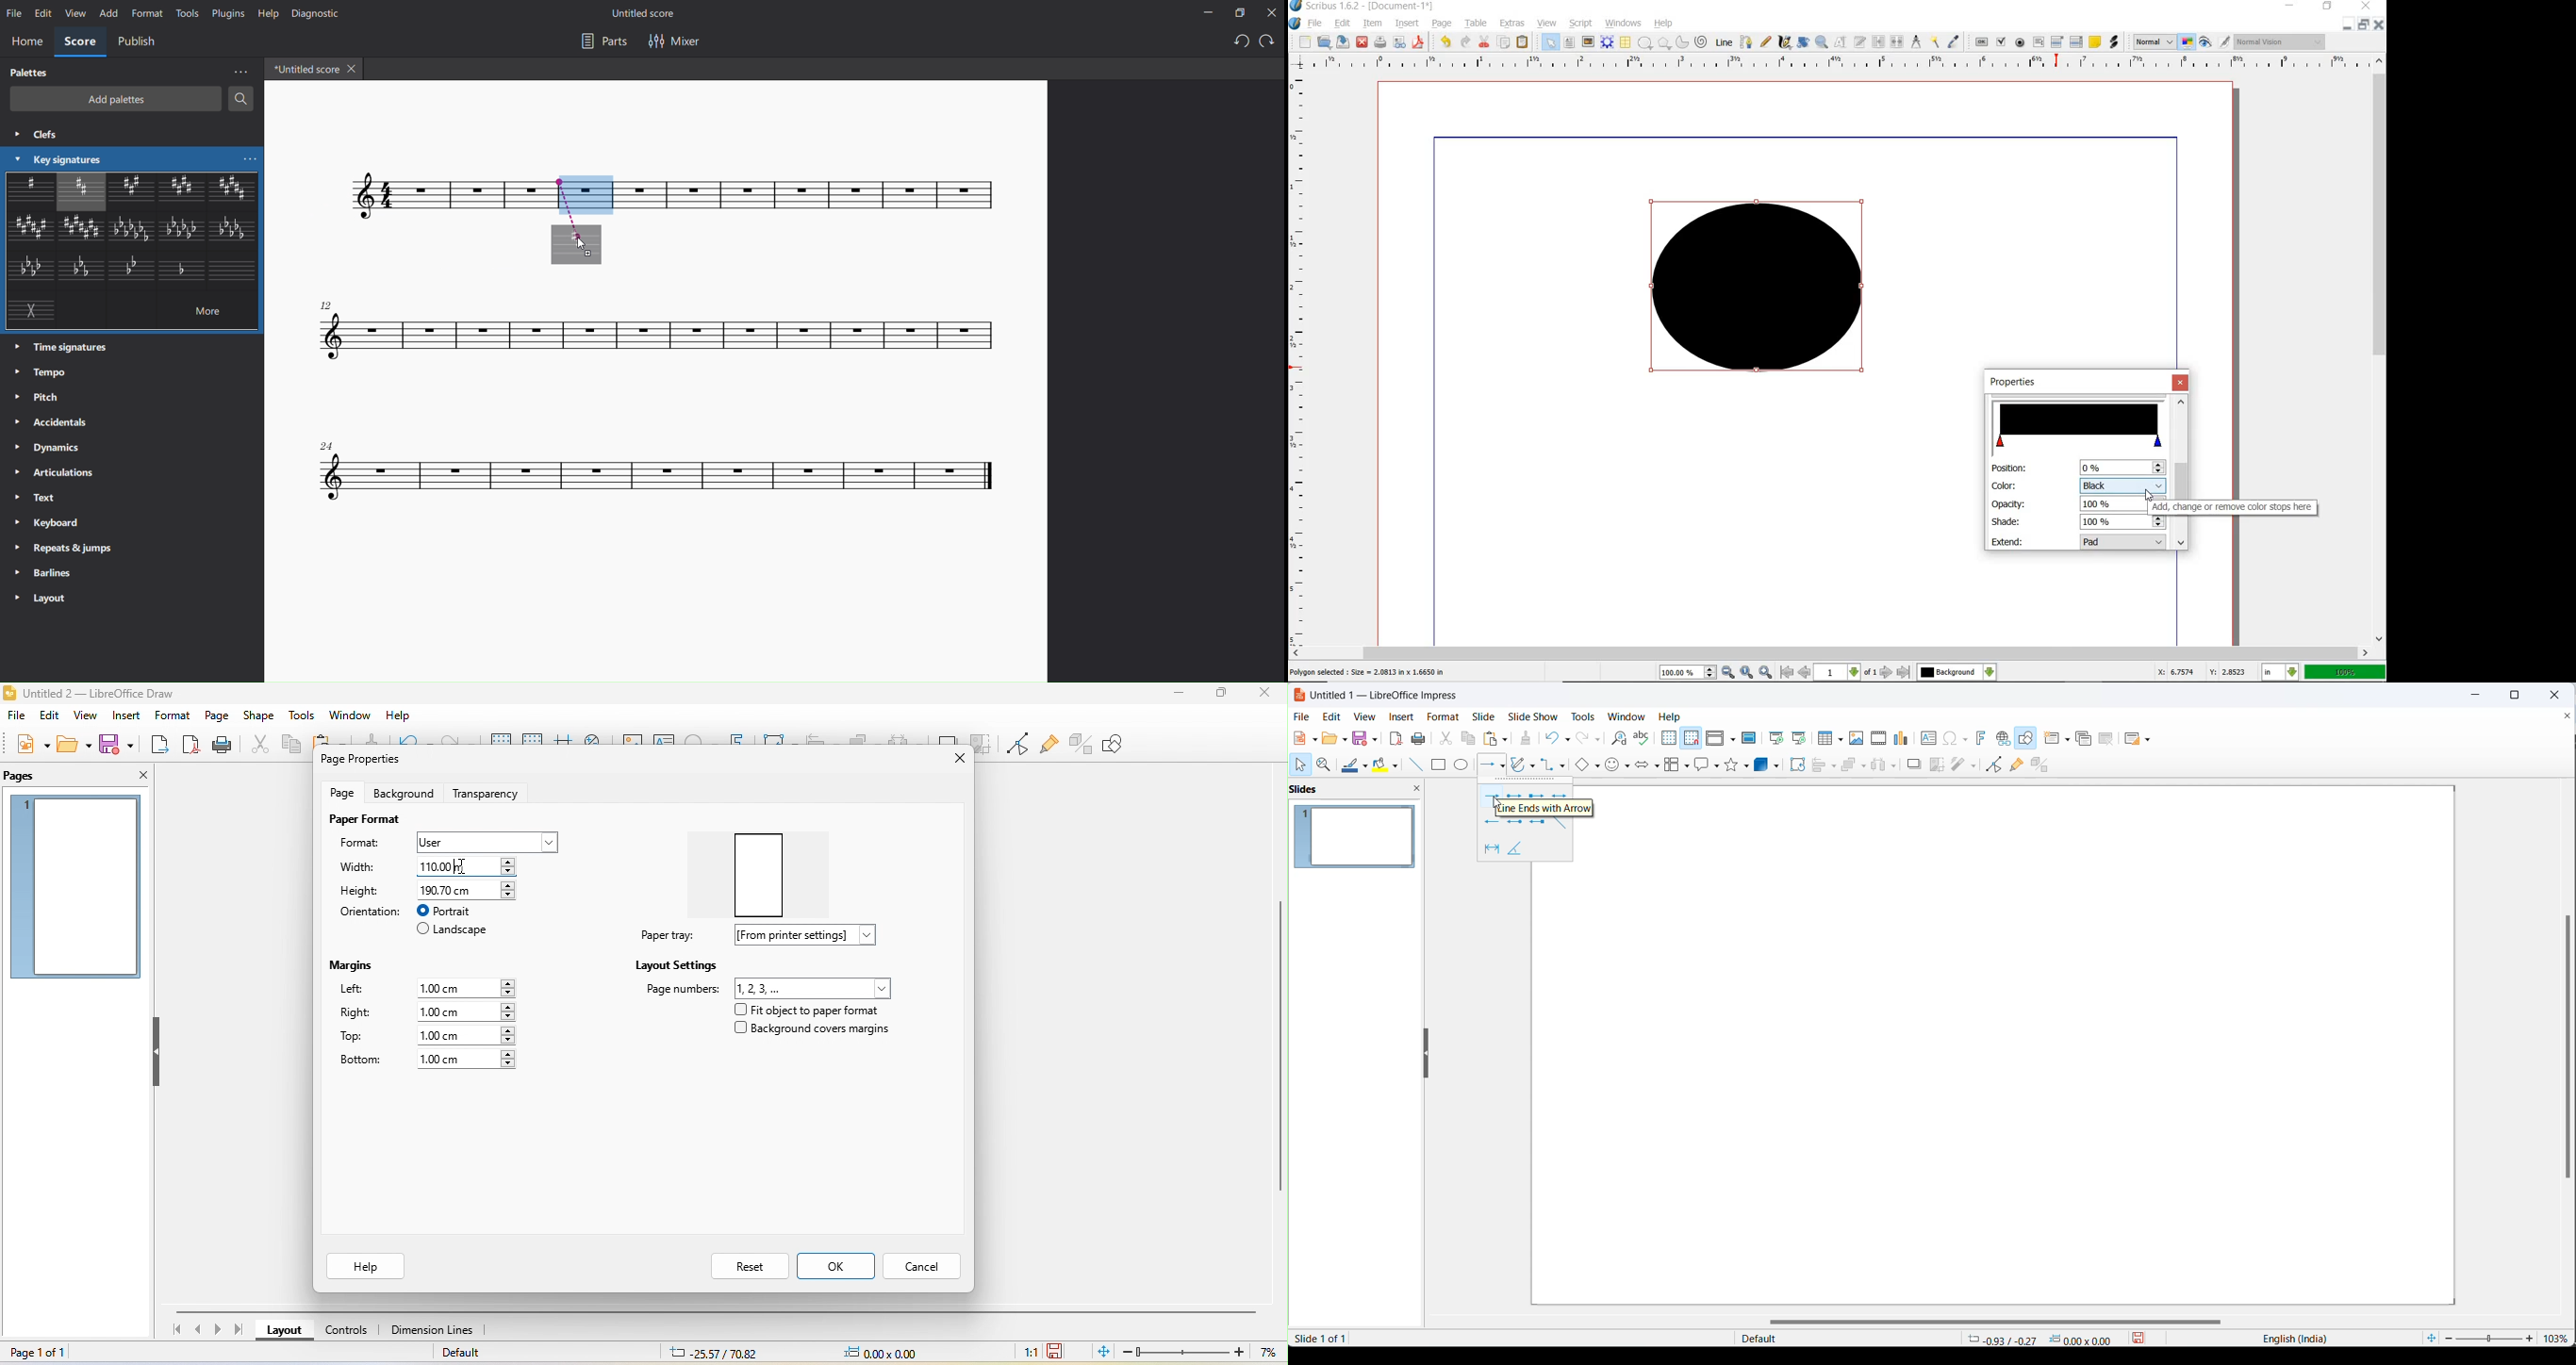 The height and width of the screenshot is (1372, 2576). Describe the element at coordinates (1564, 825) in the screenshot. I see `line` at that location.